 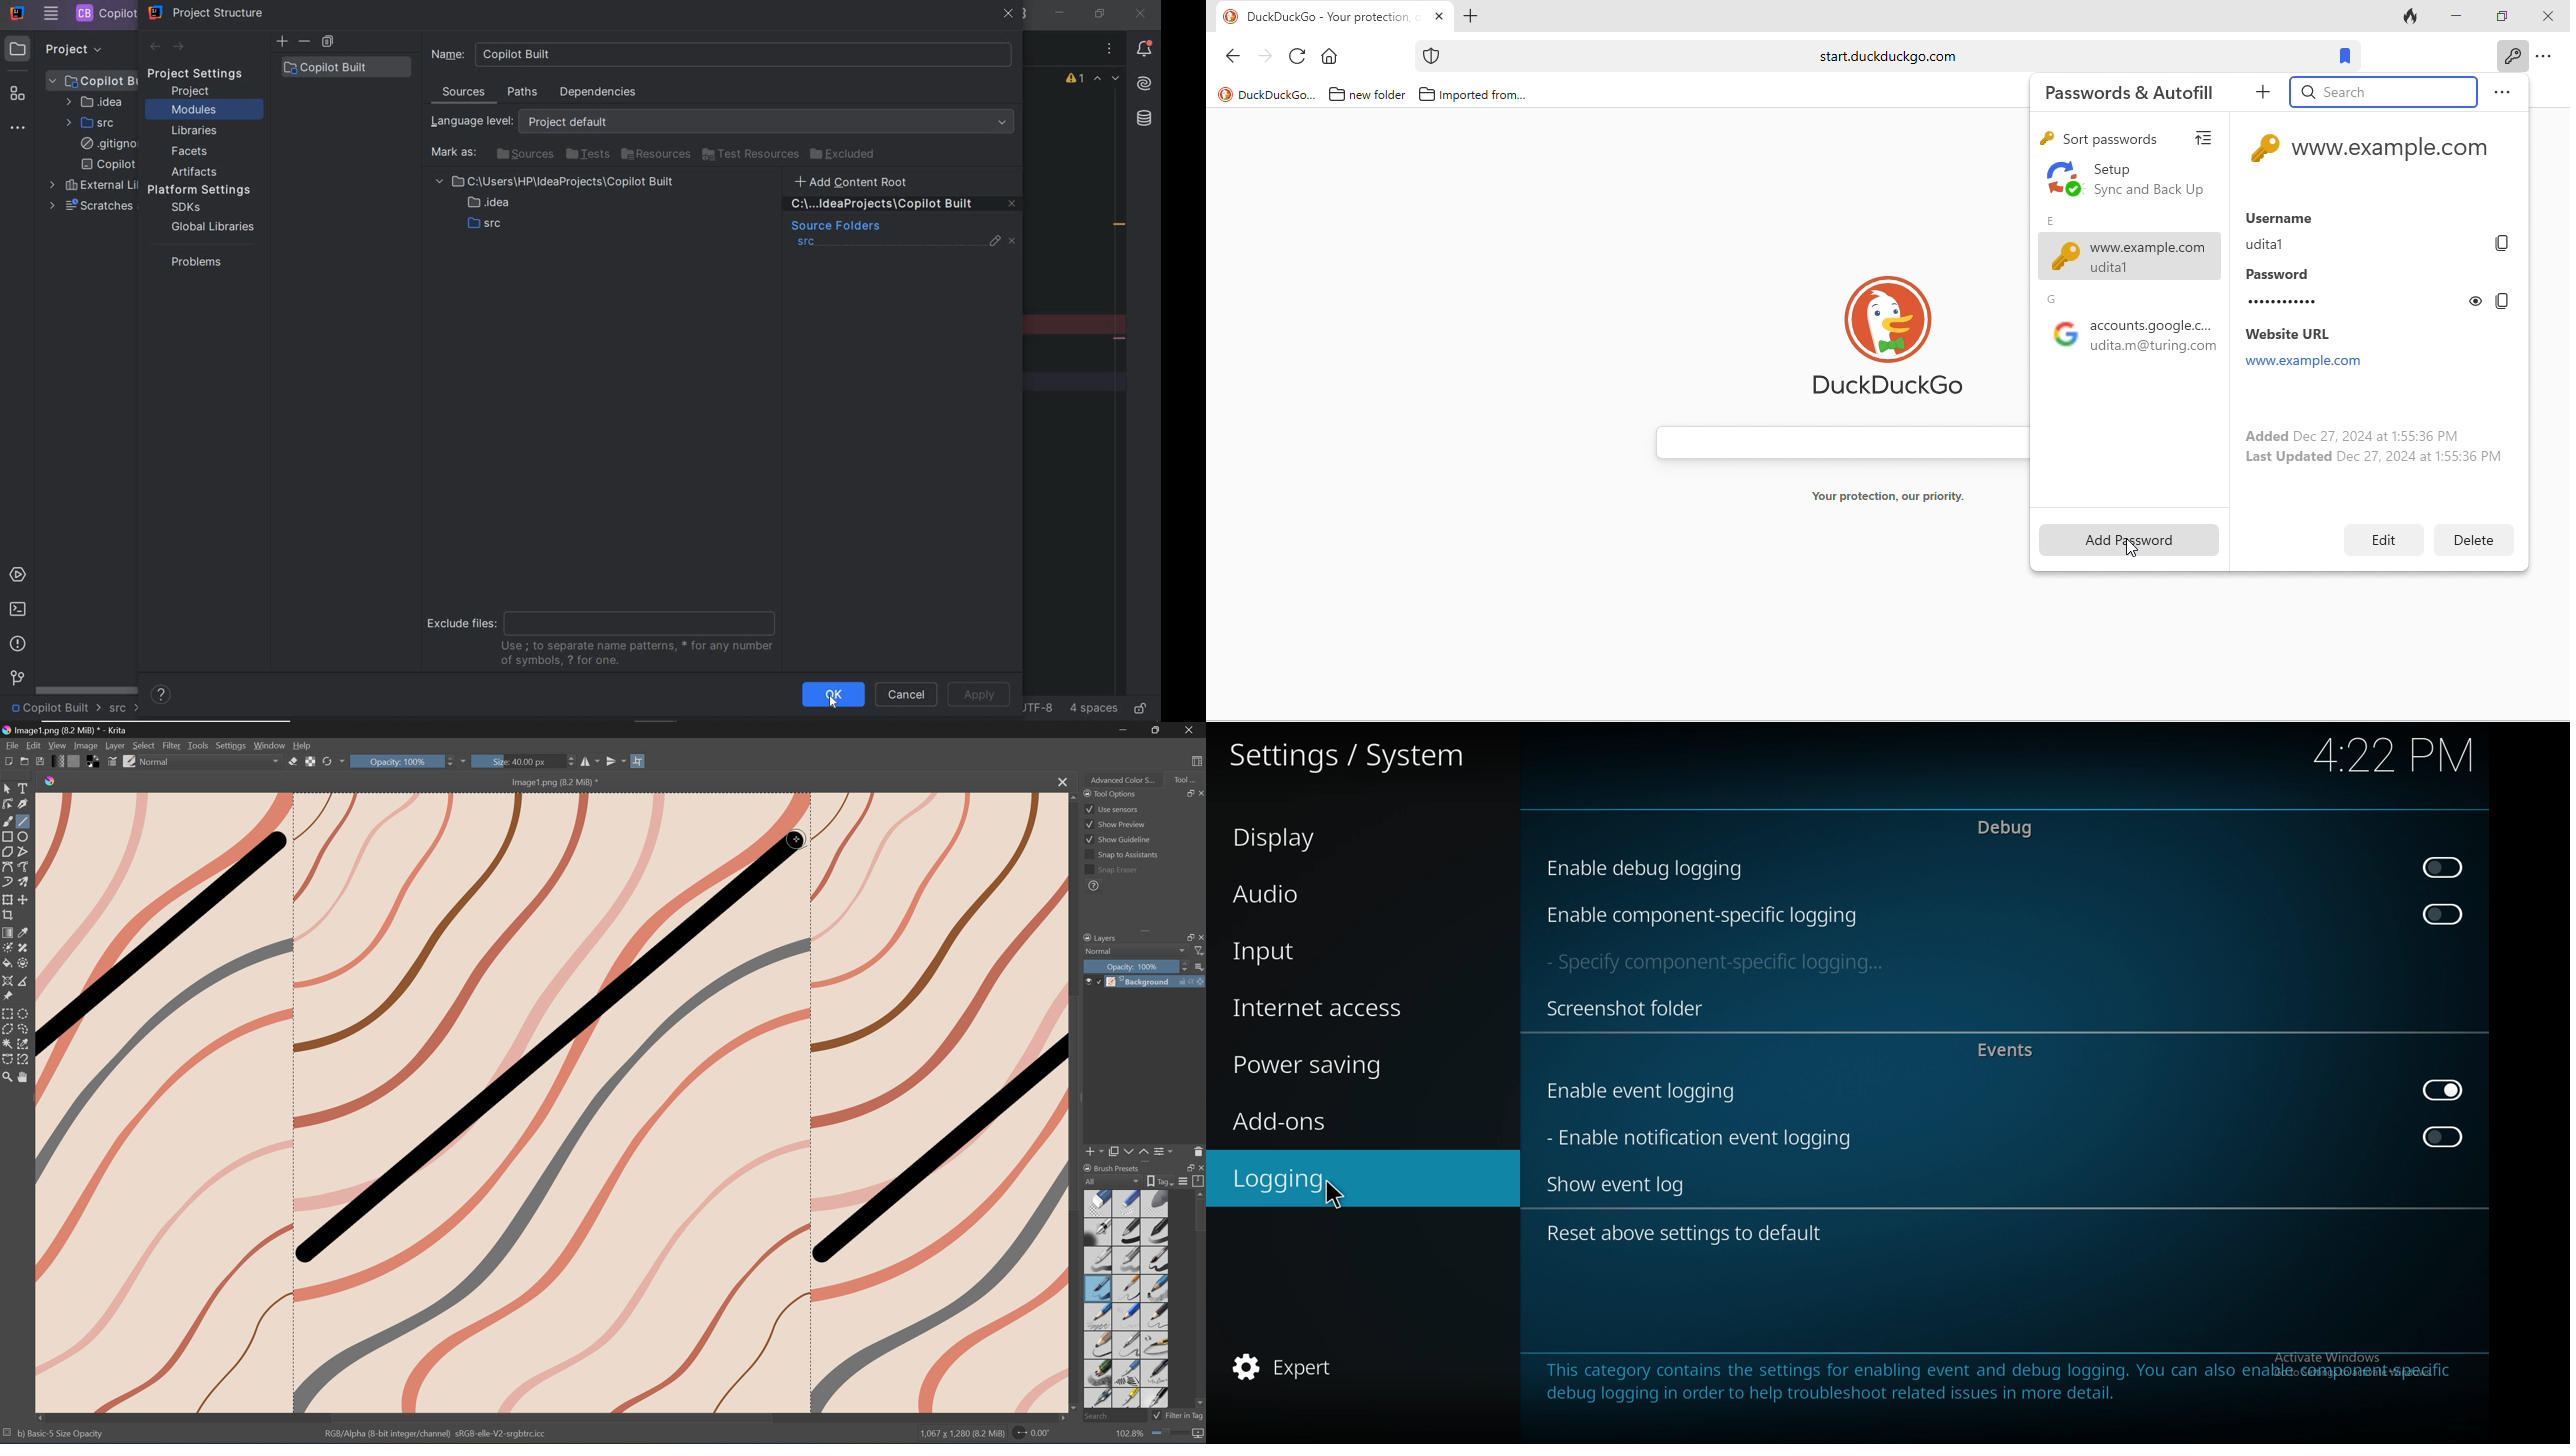 I want to click on Similar color selection tool, so click(x=24, y=1044).